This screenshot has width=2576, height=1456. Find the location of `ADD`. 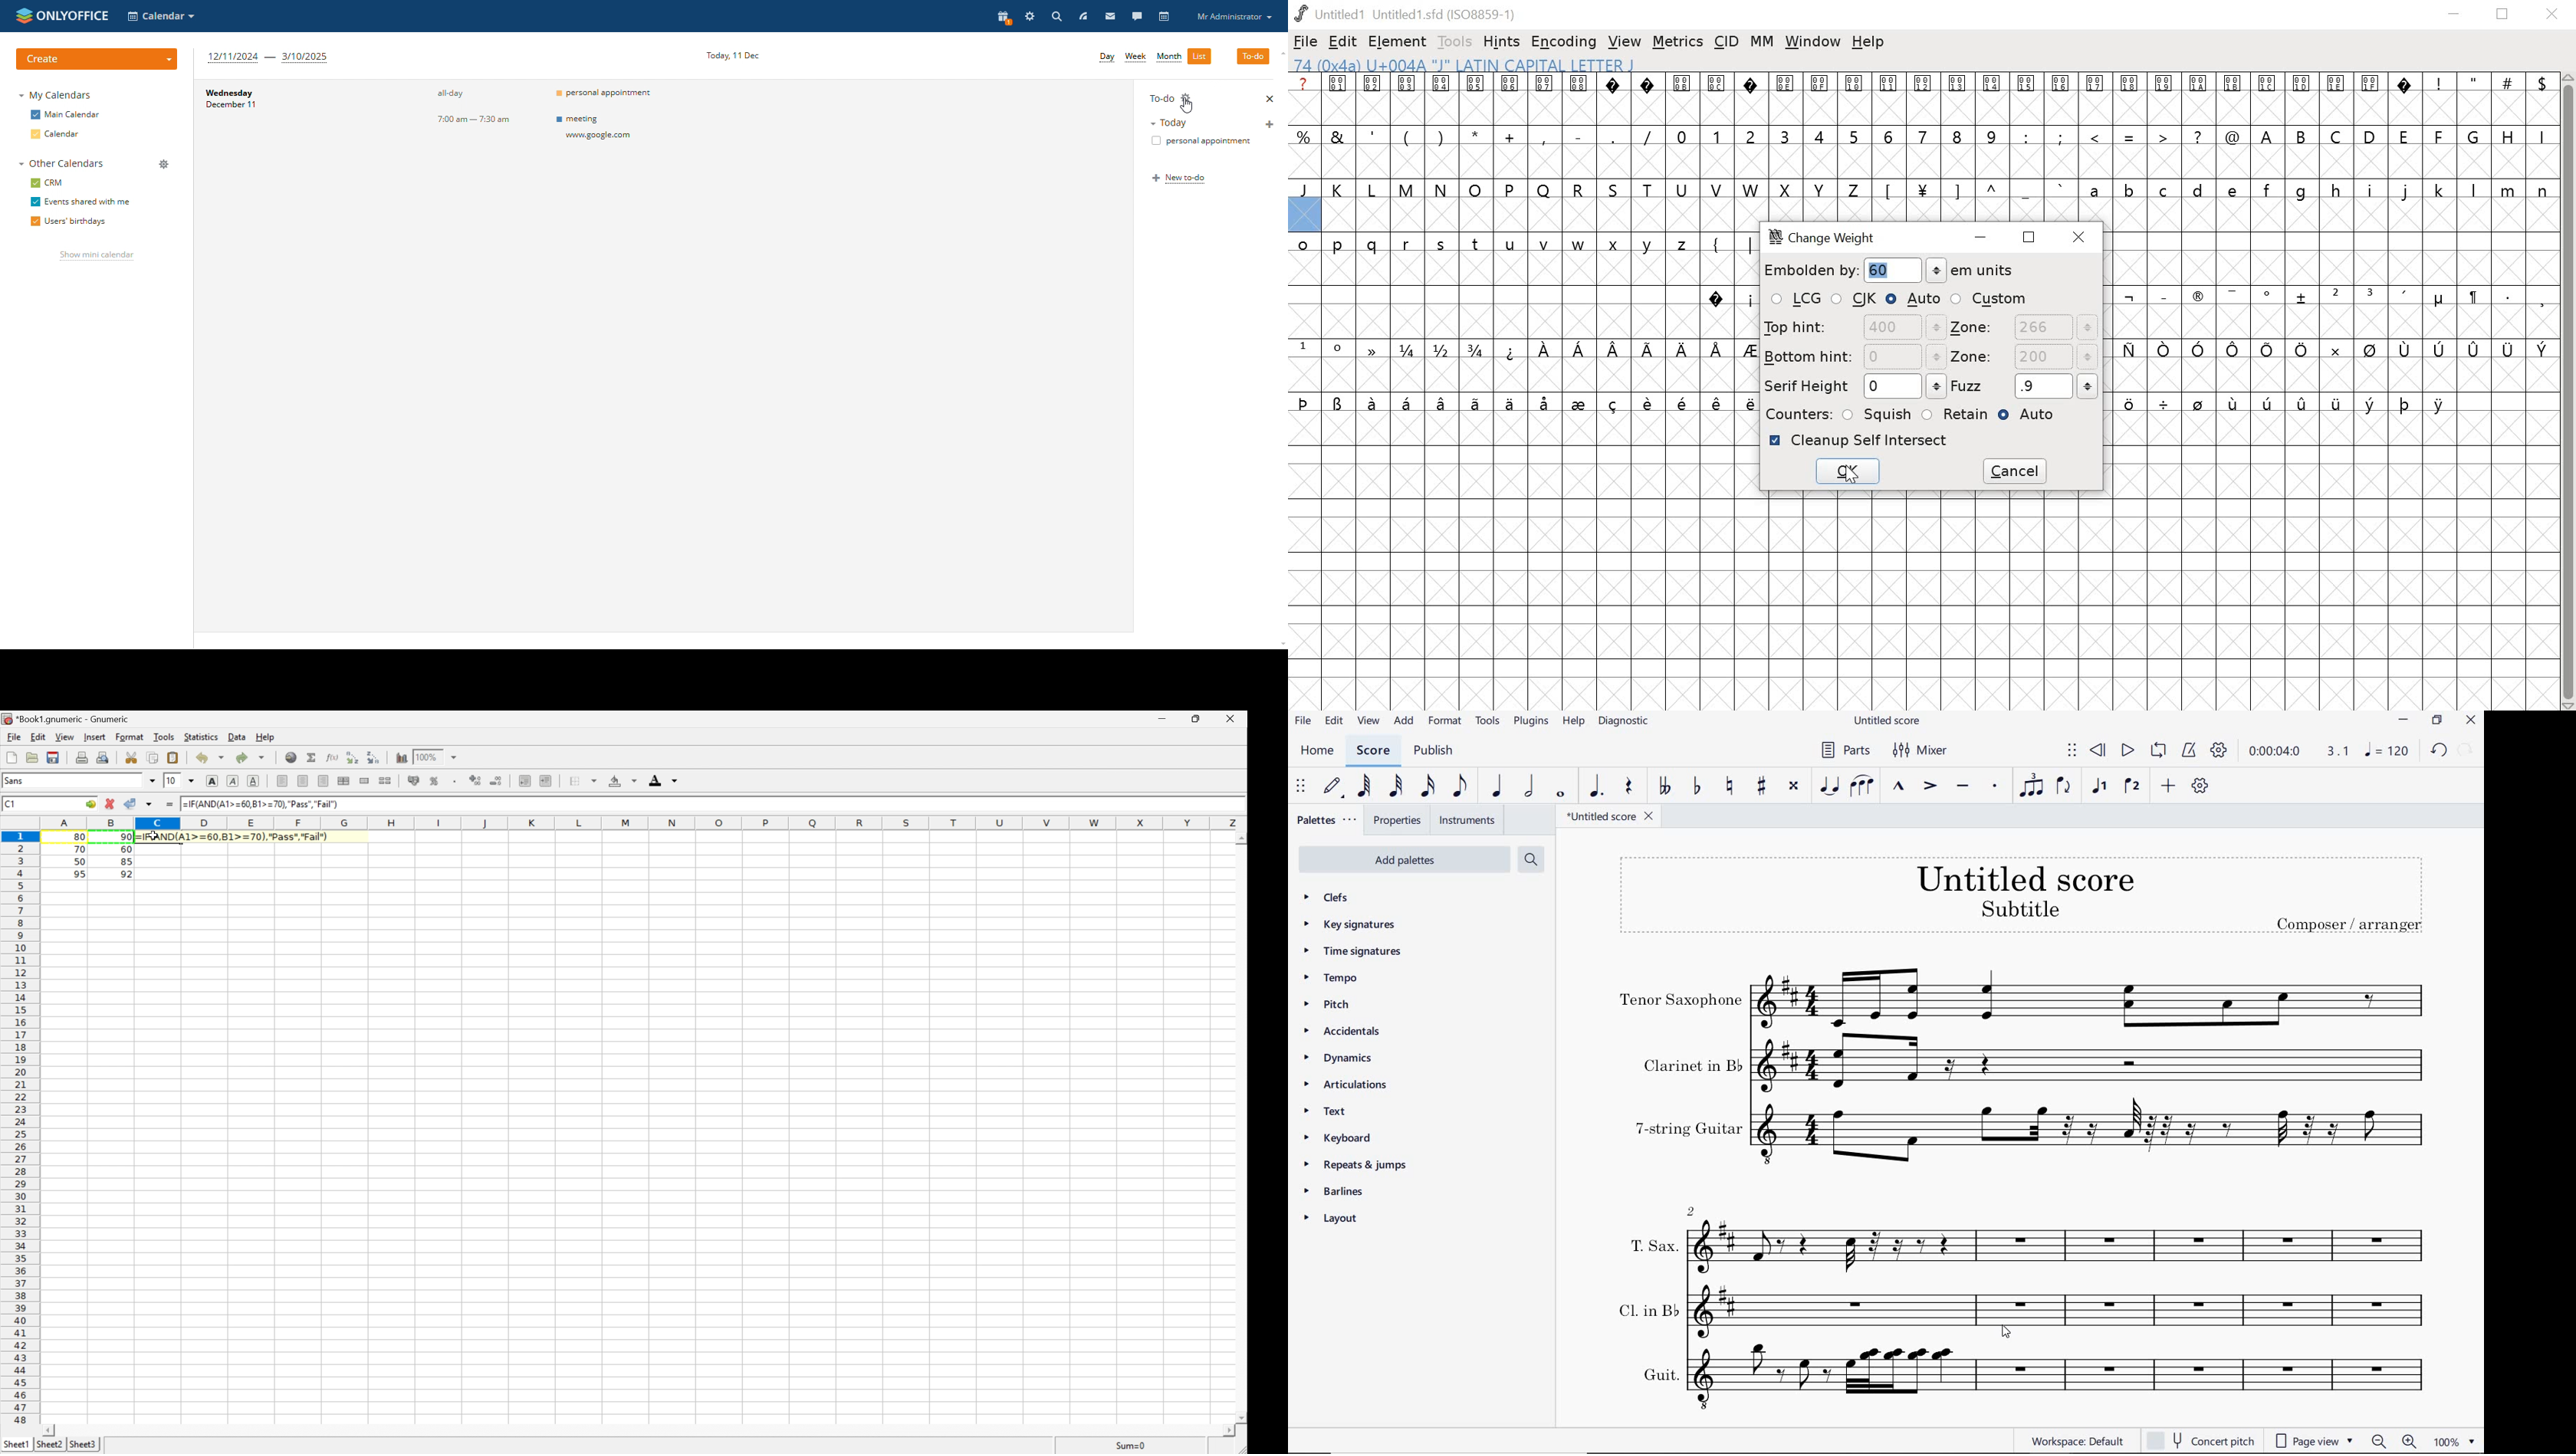

ADD is located at coordinates (2171, 785).